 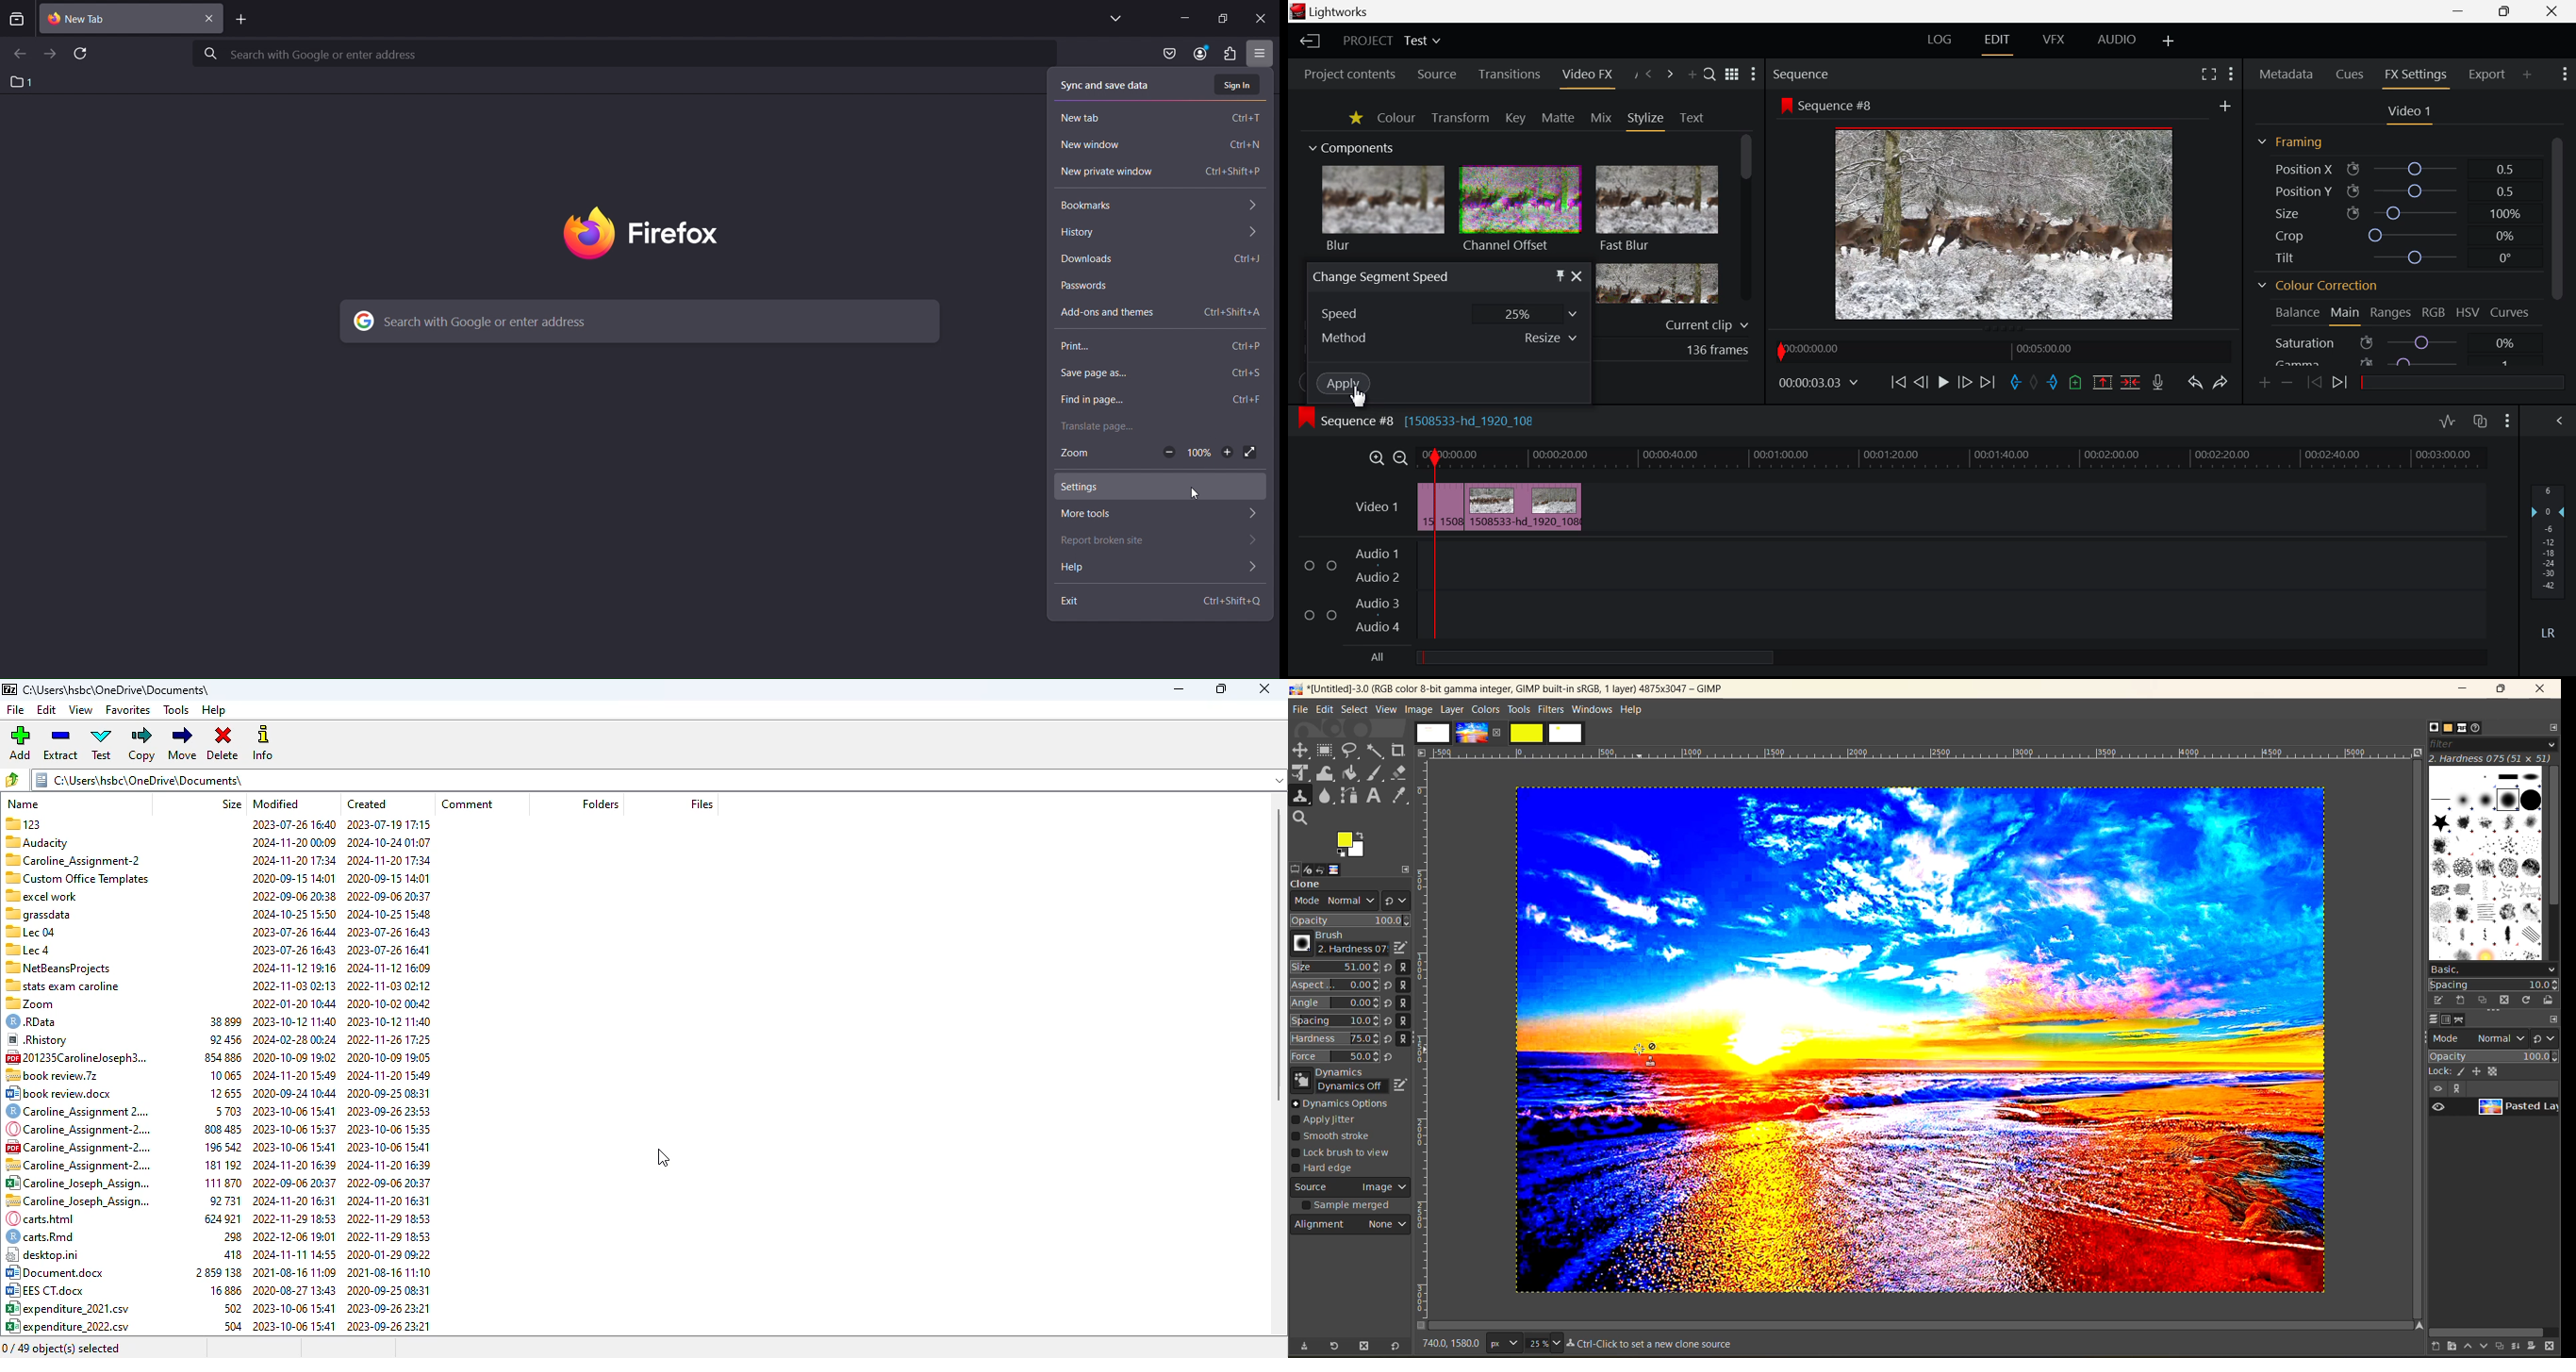 What do you see at coordinates (1160, 206) in the screenshot?
I see `bookmarks` at bounding box center [1160, 206].